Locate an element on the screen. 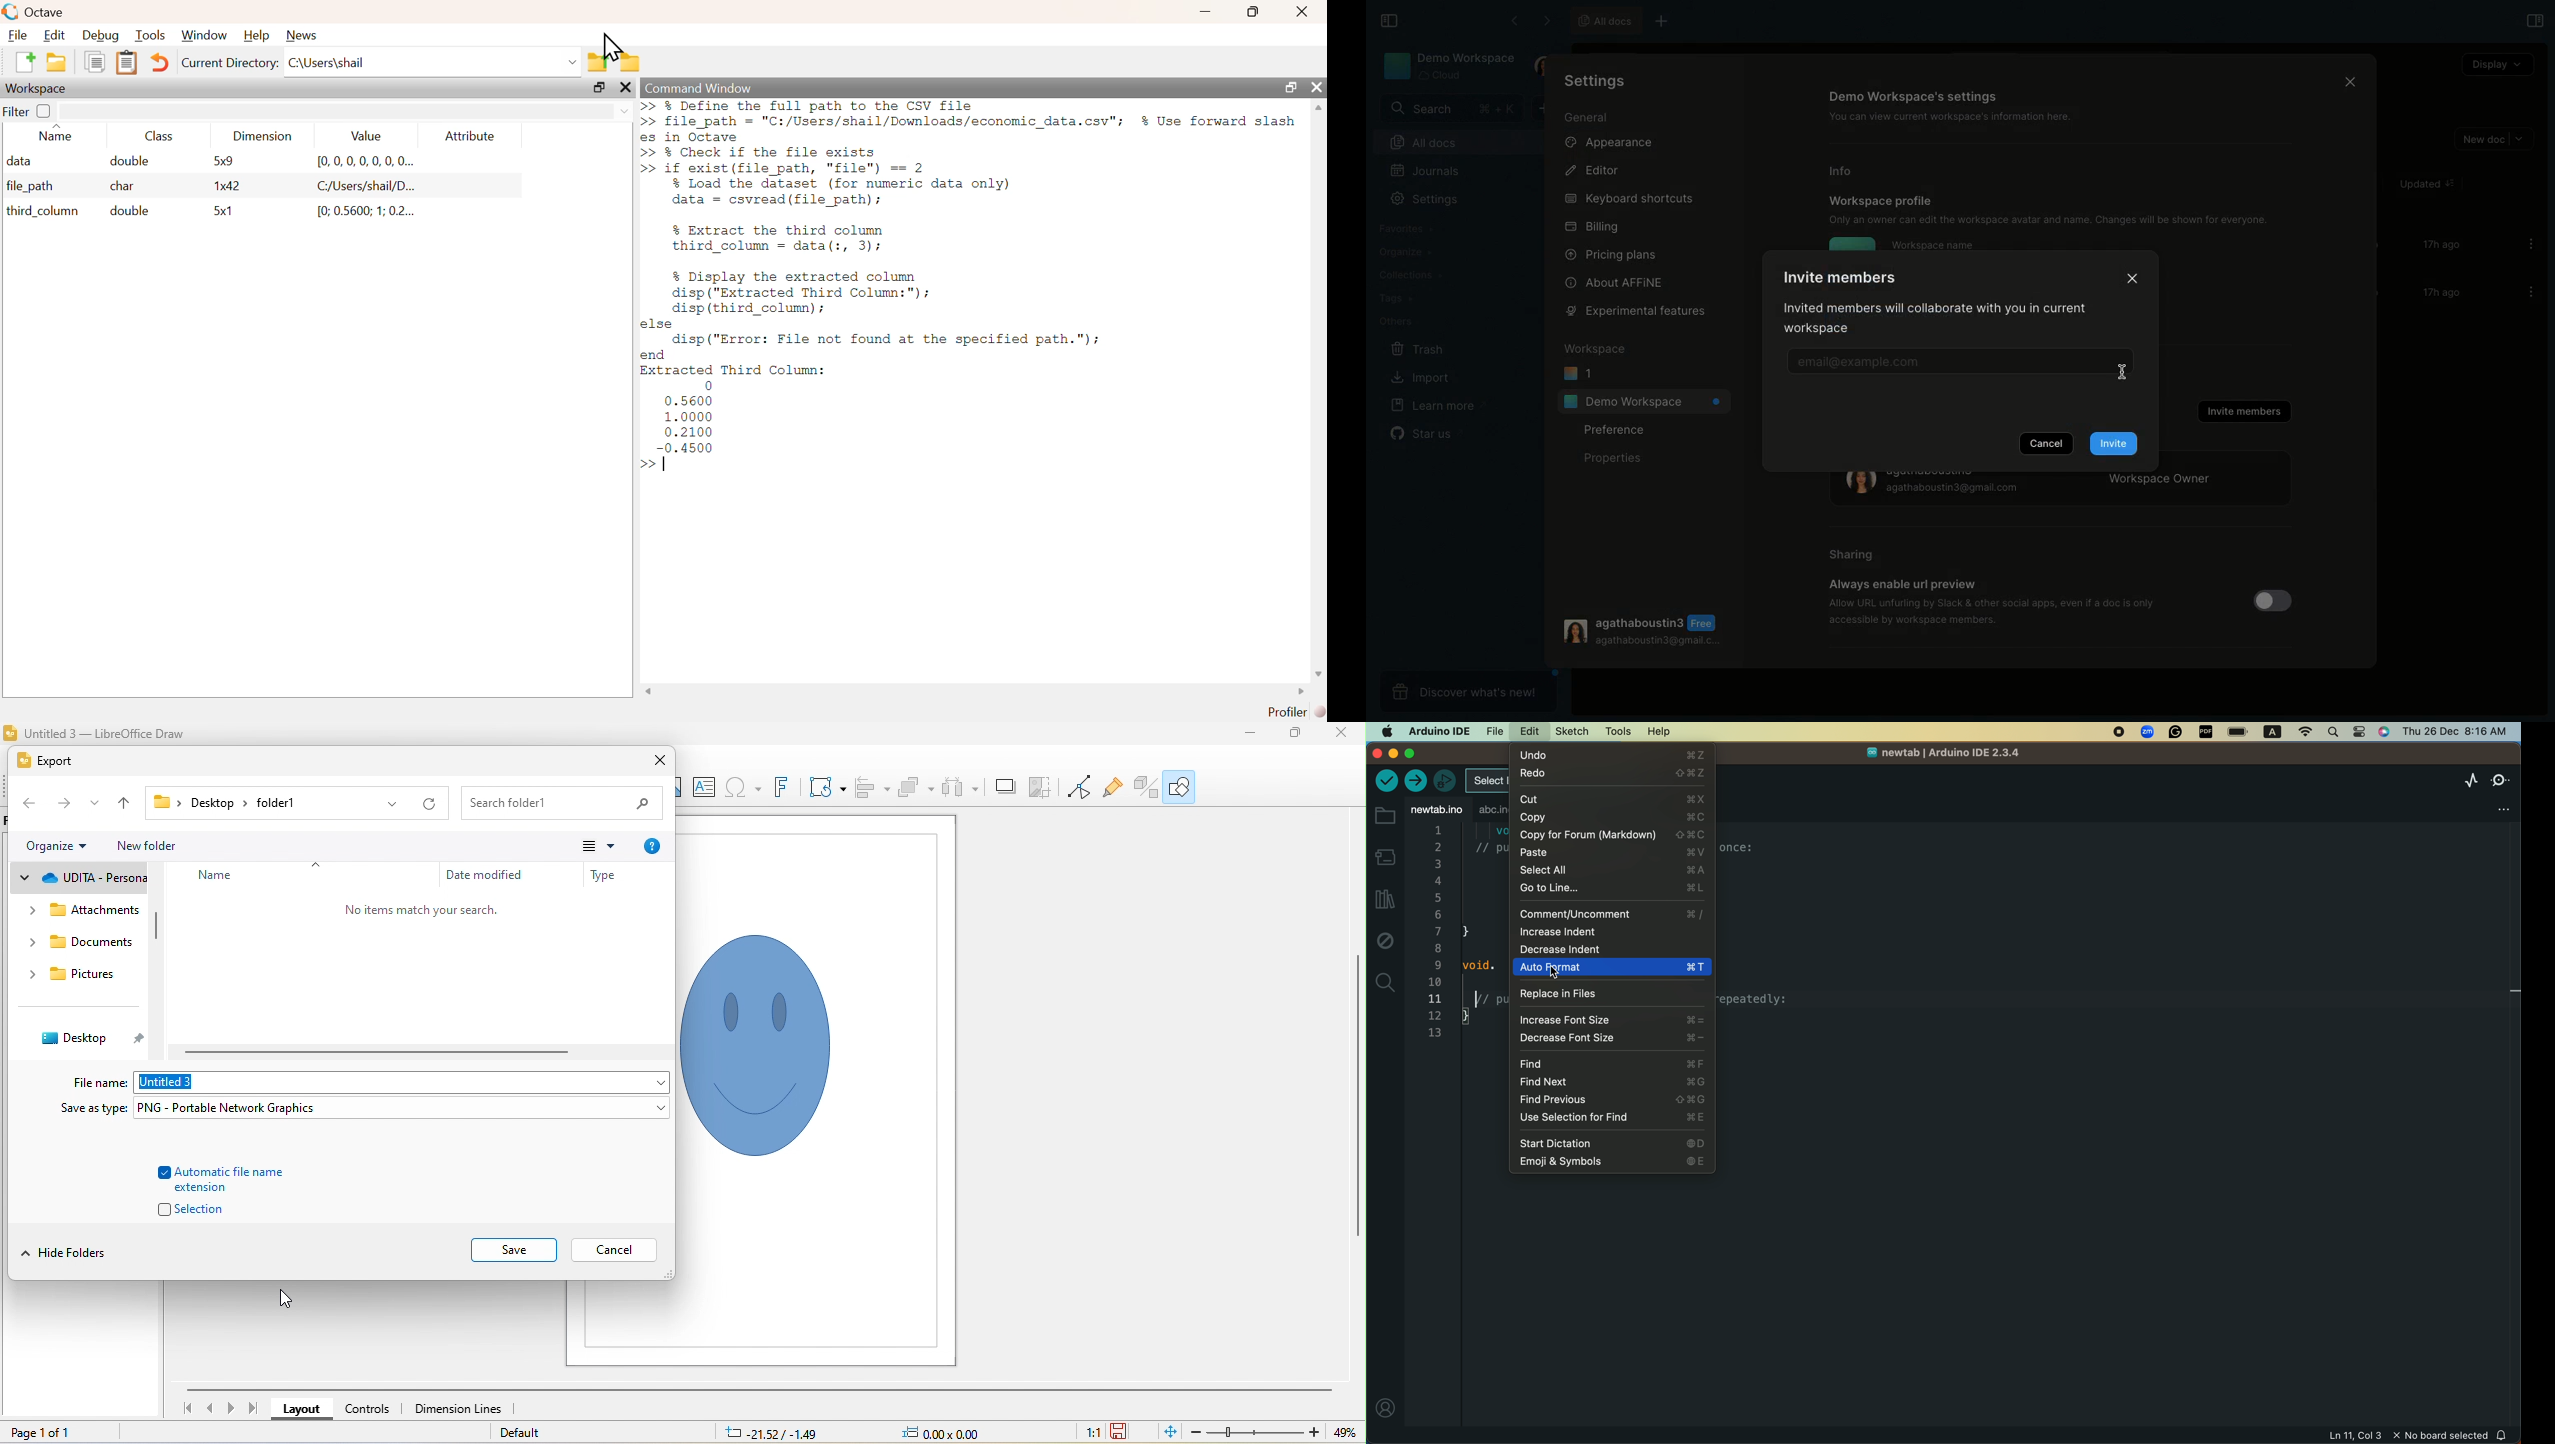 The image size is (2576, 1456). Updated is located at coordinates (2425, 184).